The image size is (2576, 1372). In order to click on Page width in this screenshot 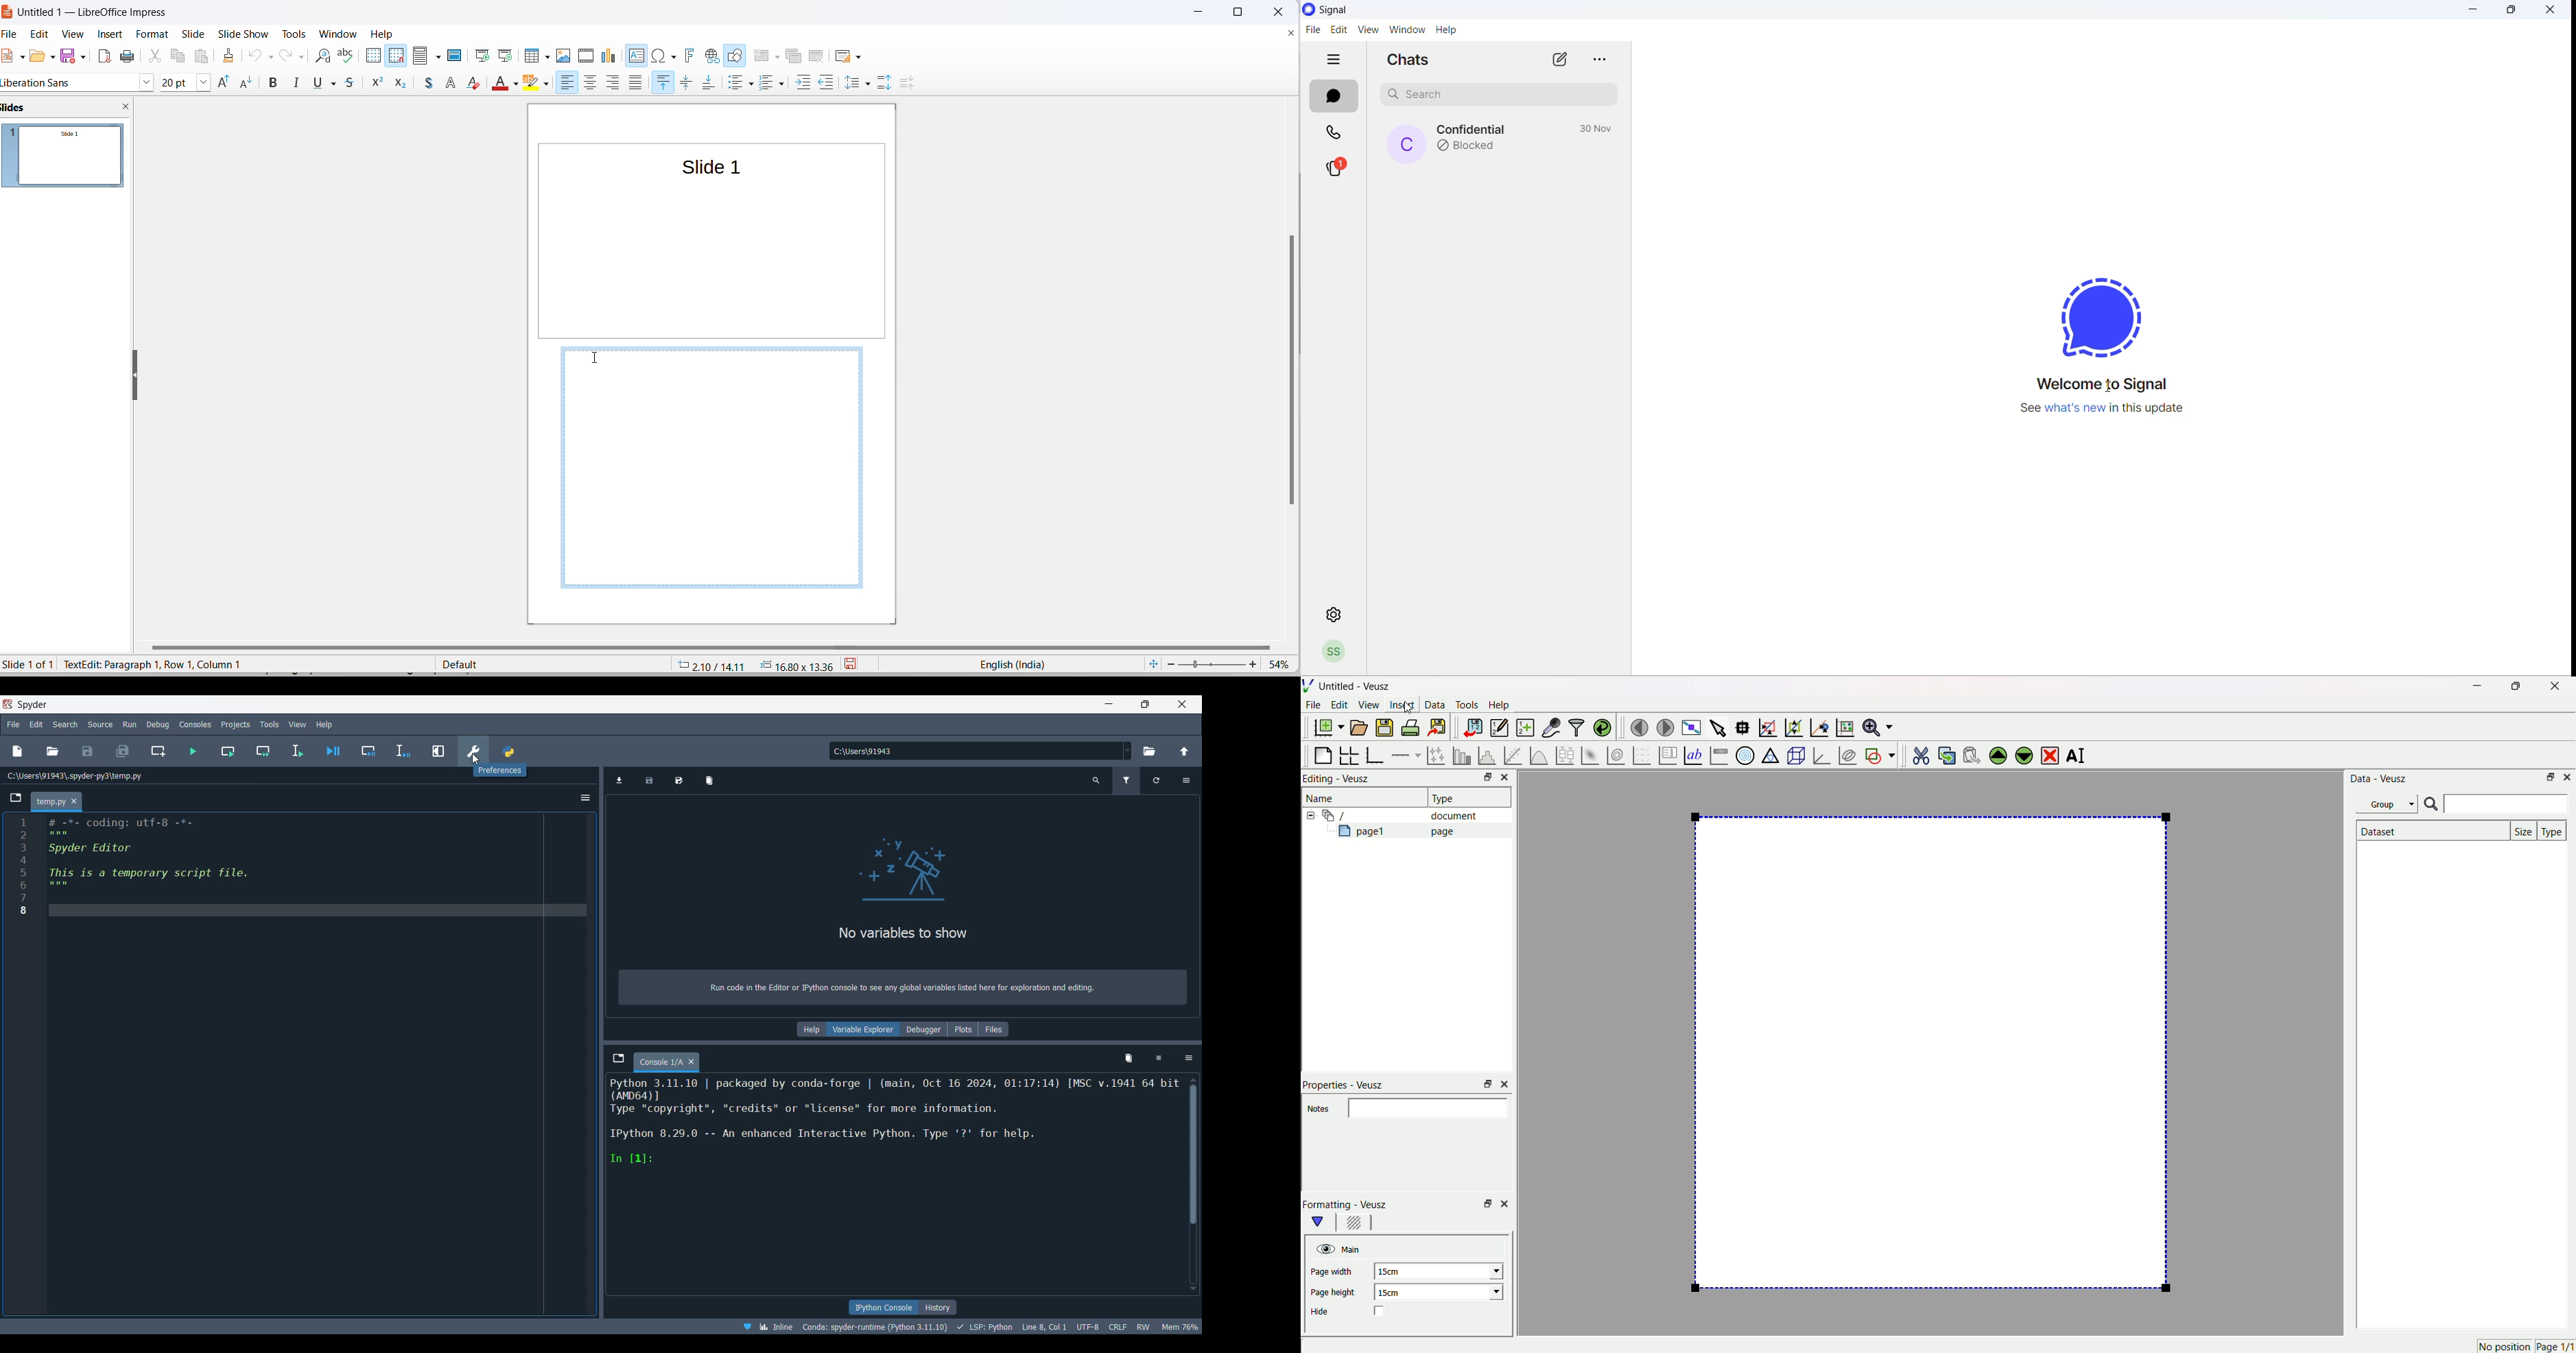, I will do `click(1336, 1273)`.